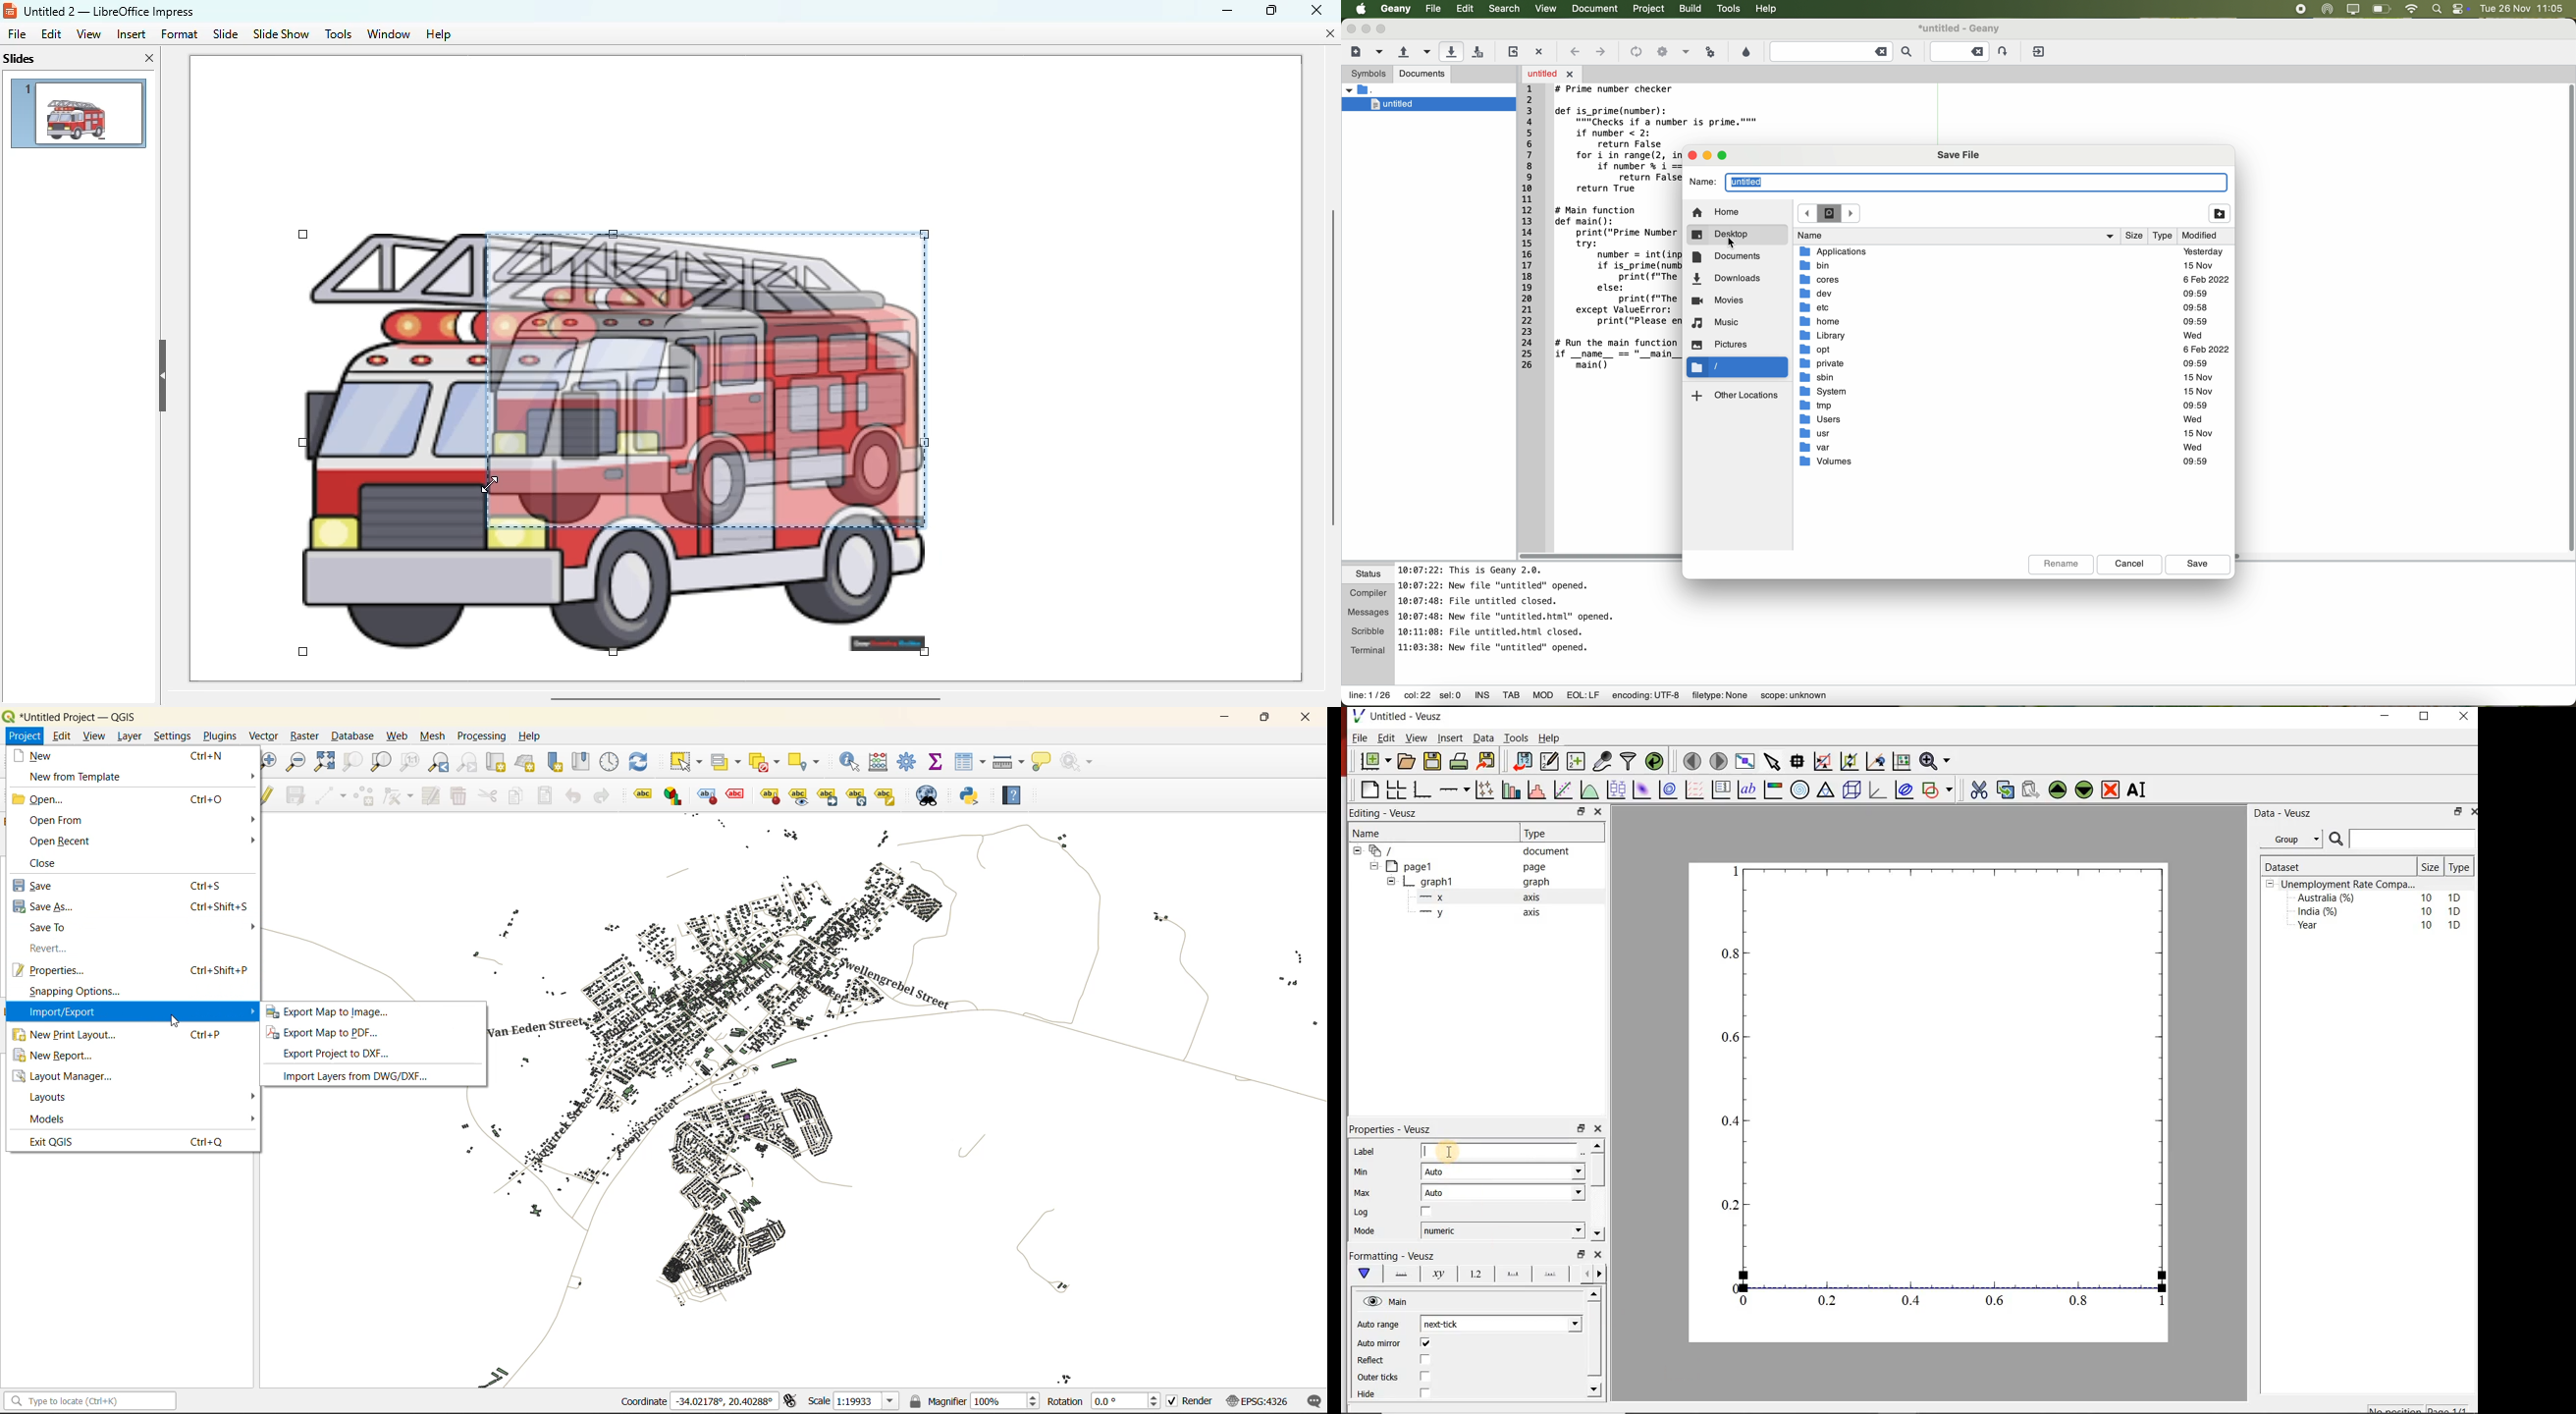 The image size is (2576, 1428). What do you see at coordinates (2463, 719) in the screenshot?
I see `close` at bounding box center [2463, 719].